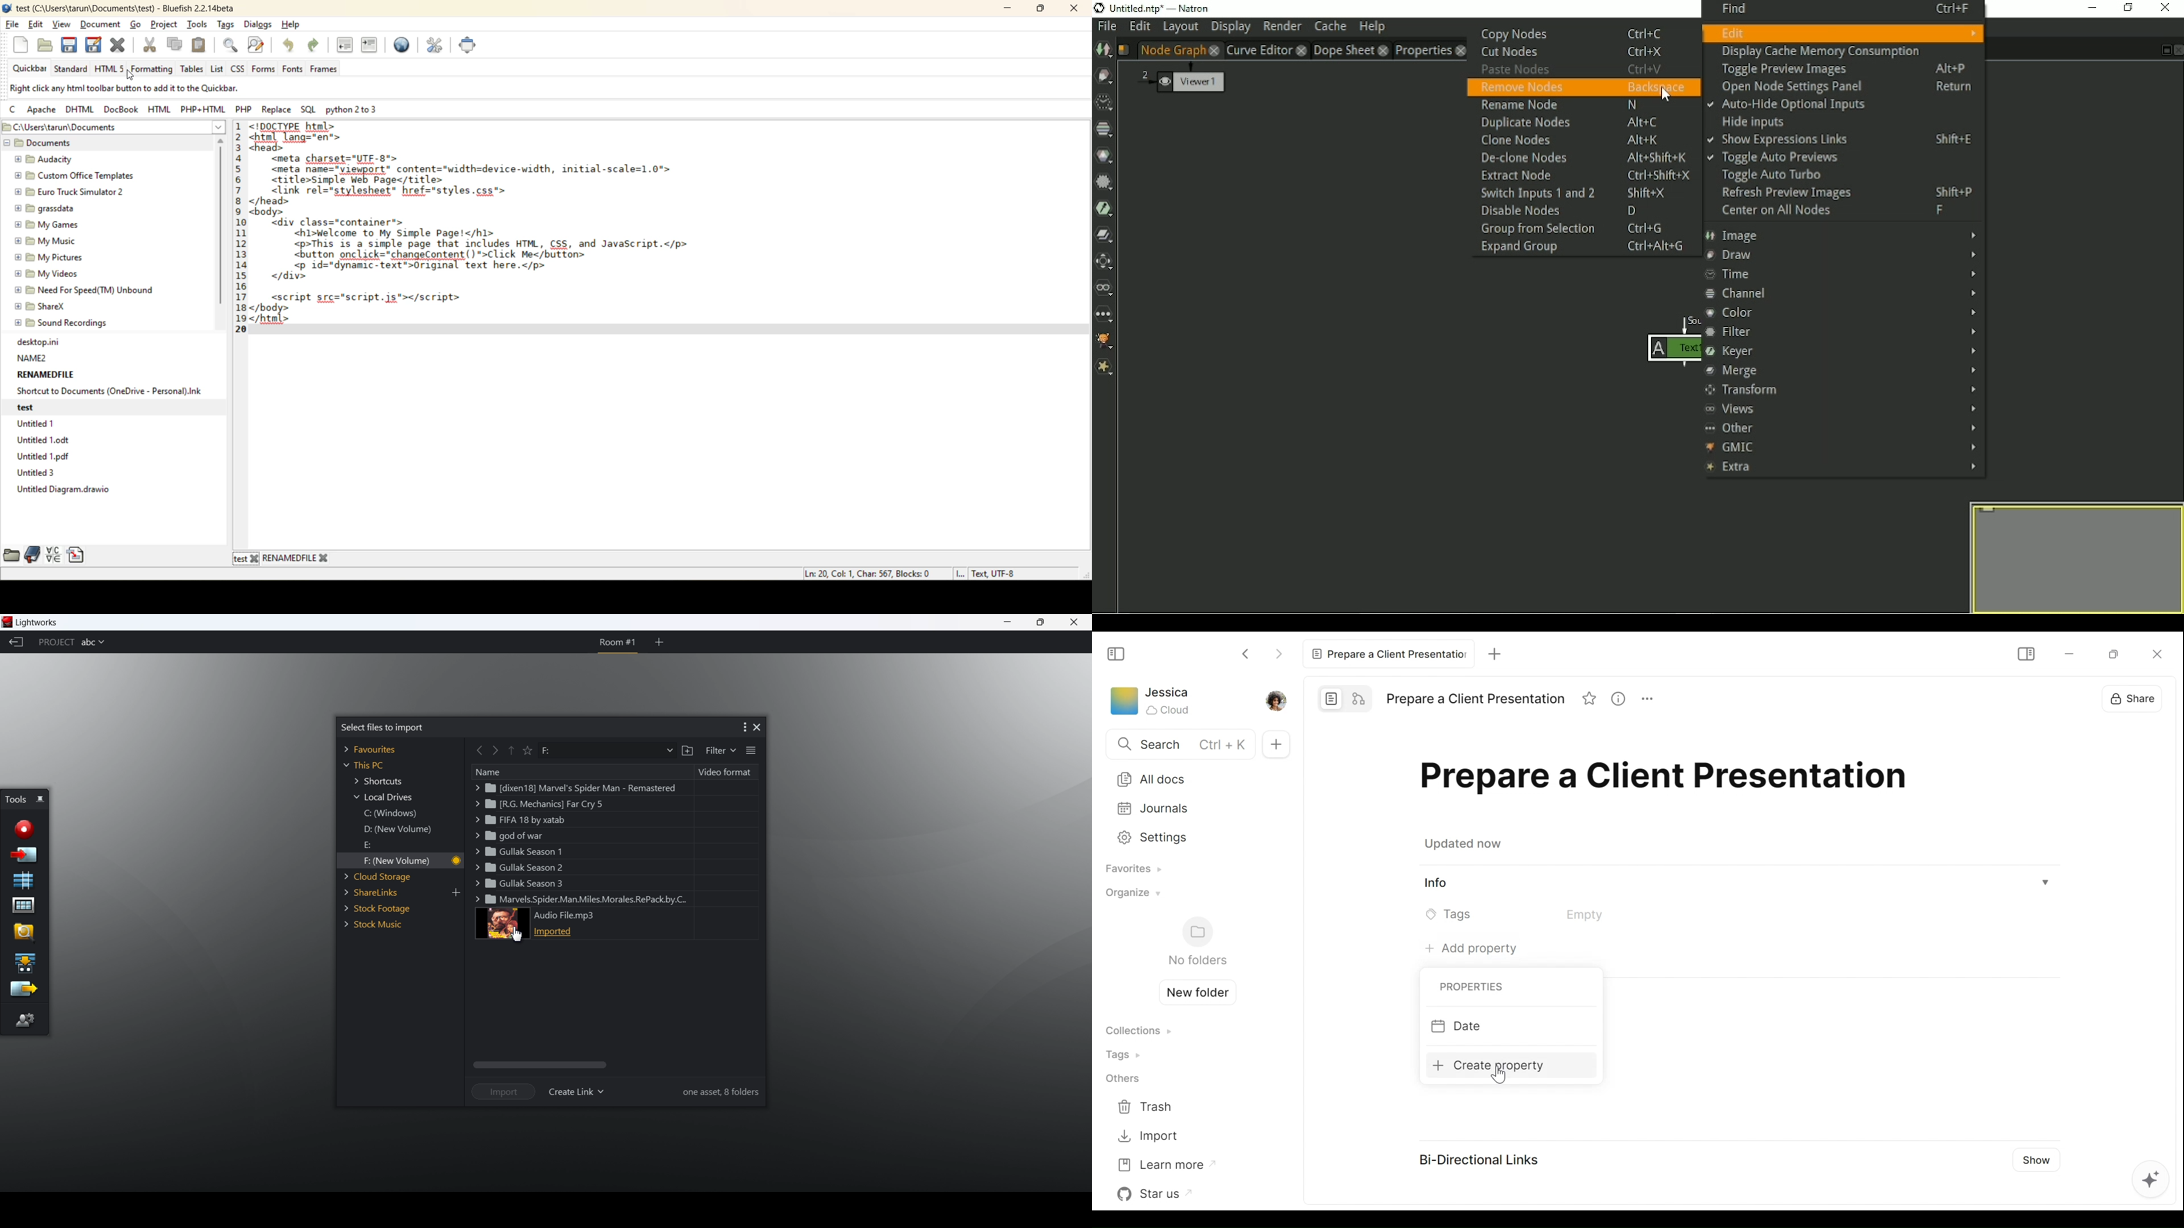 The height and width of the screenshot is (1232, 2184). Describe the element at coordinates (68, 46) in the screenshot. I see `save` at that location.